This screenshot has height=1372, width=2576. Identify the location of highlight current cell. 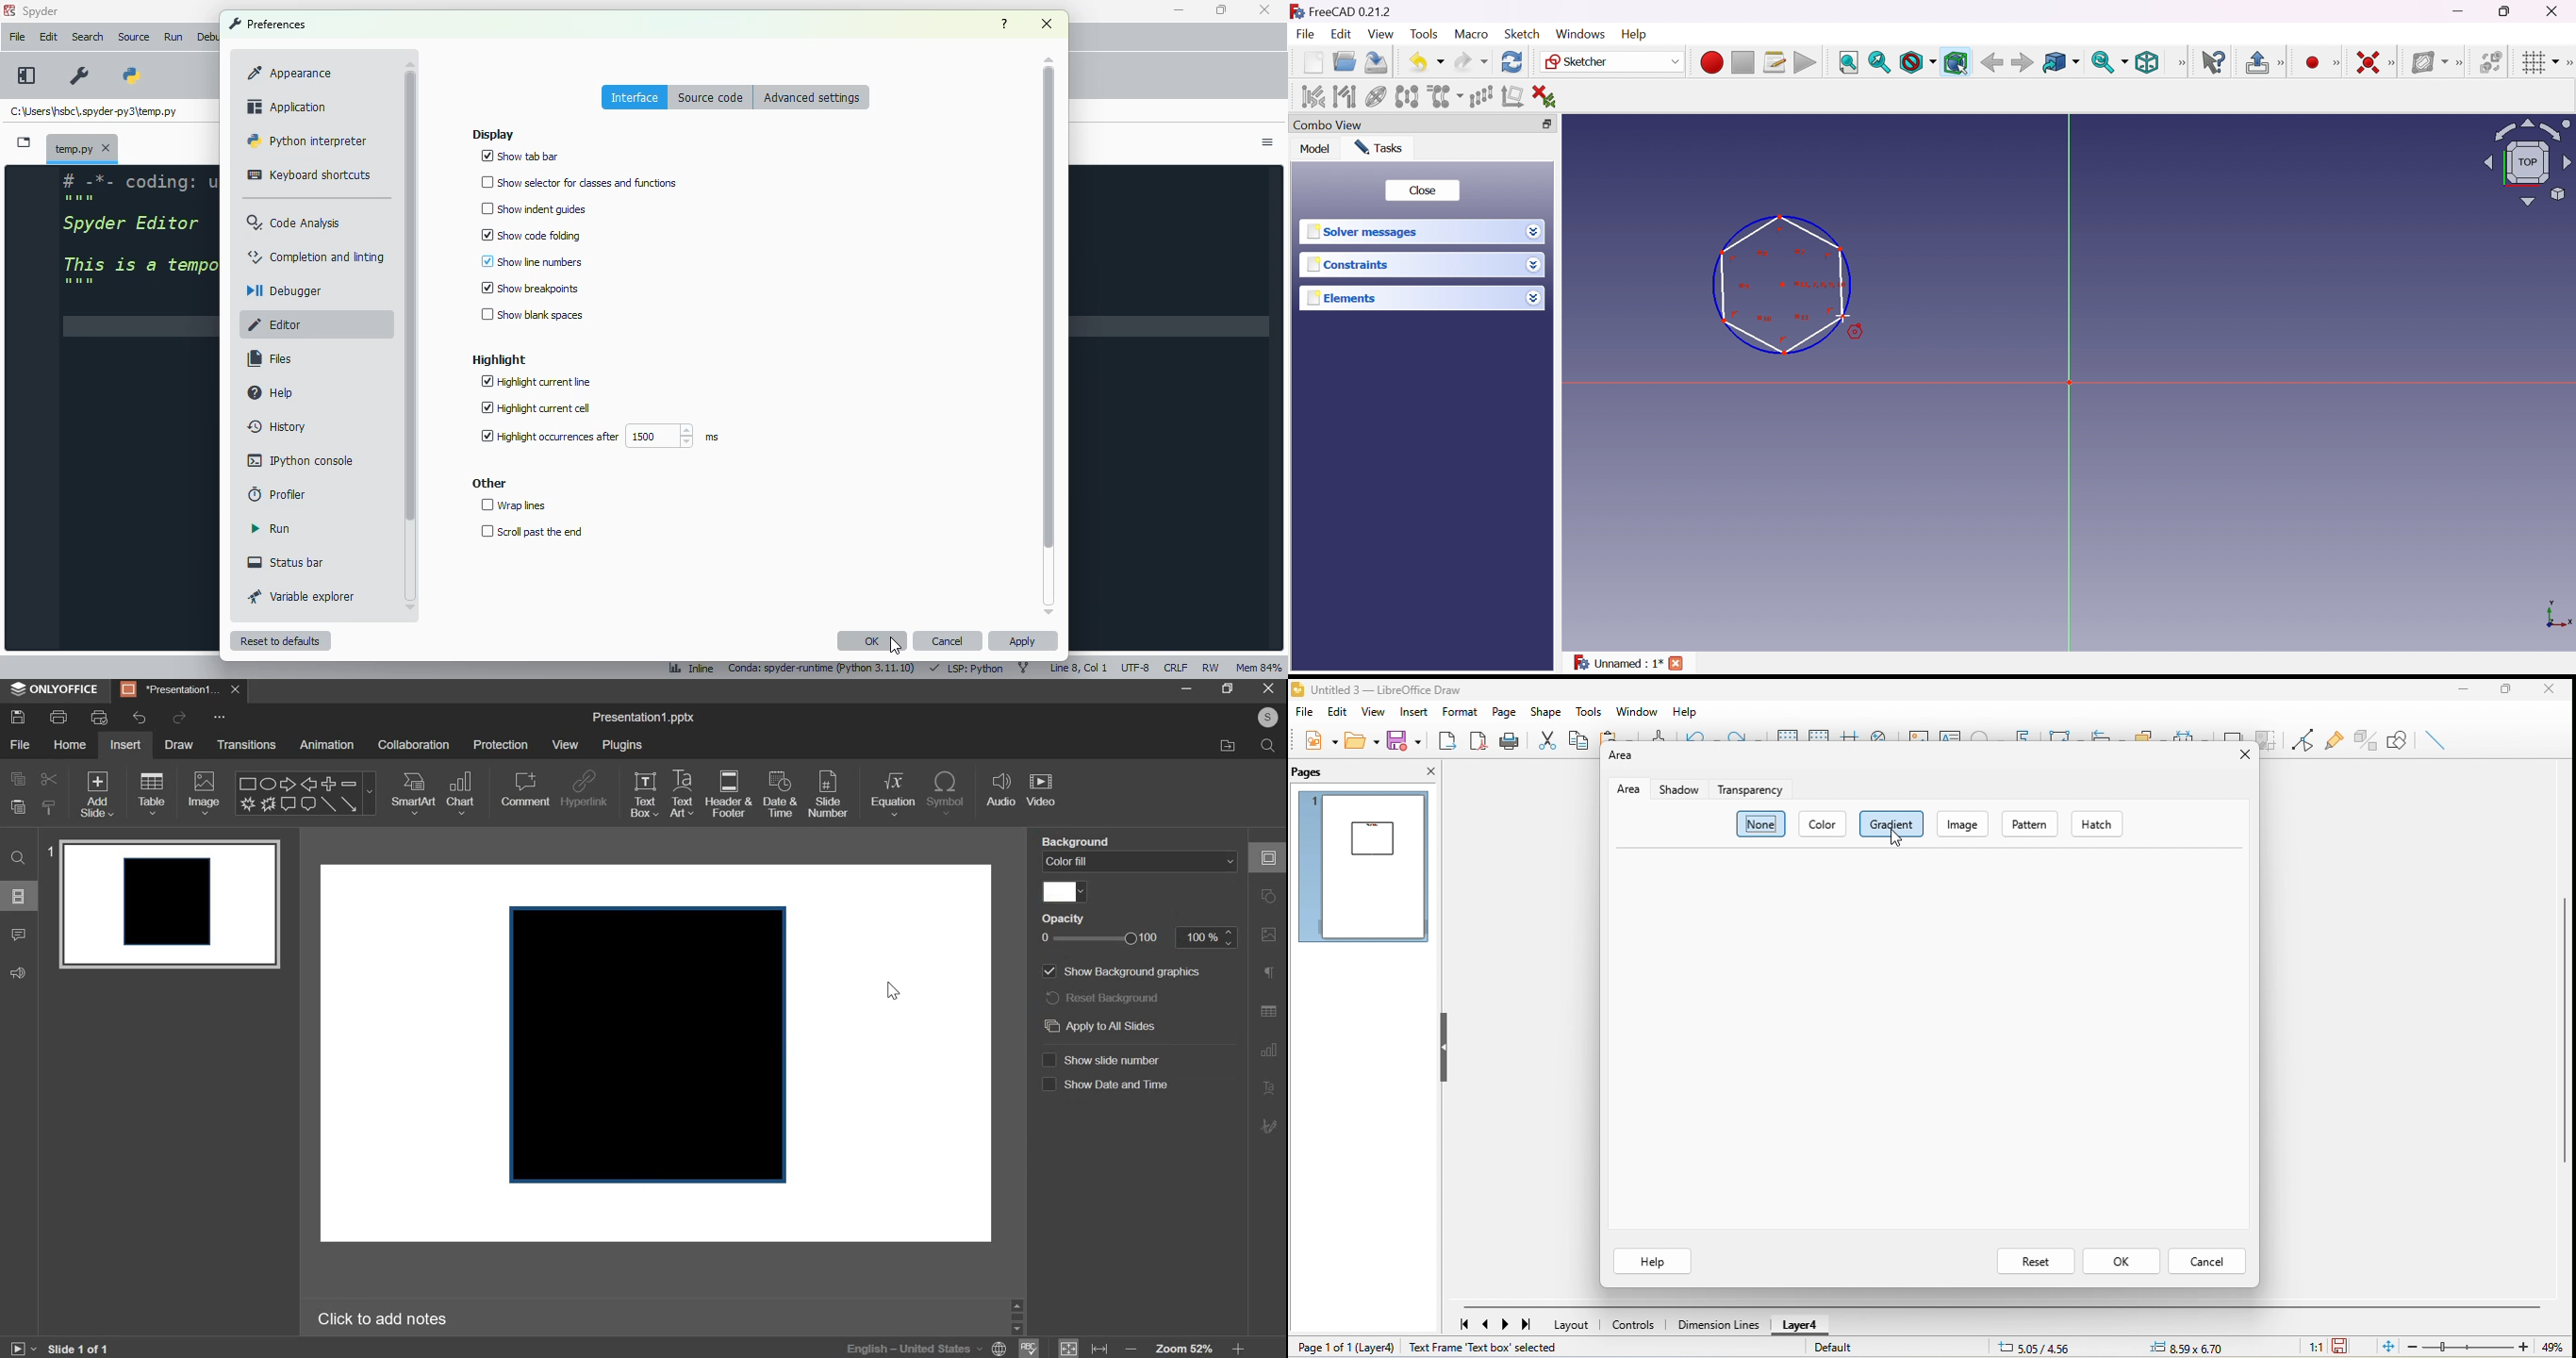
(535, 408).